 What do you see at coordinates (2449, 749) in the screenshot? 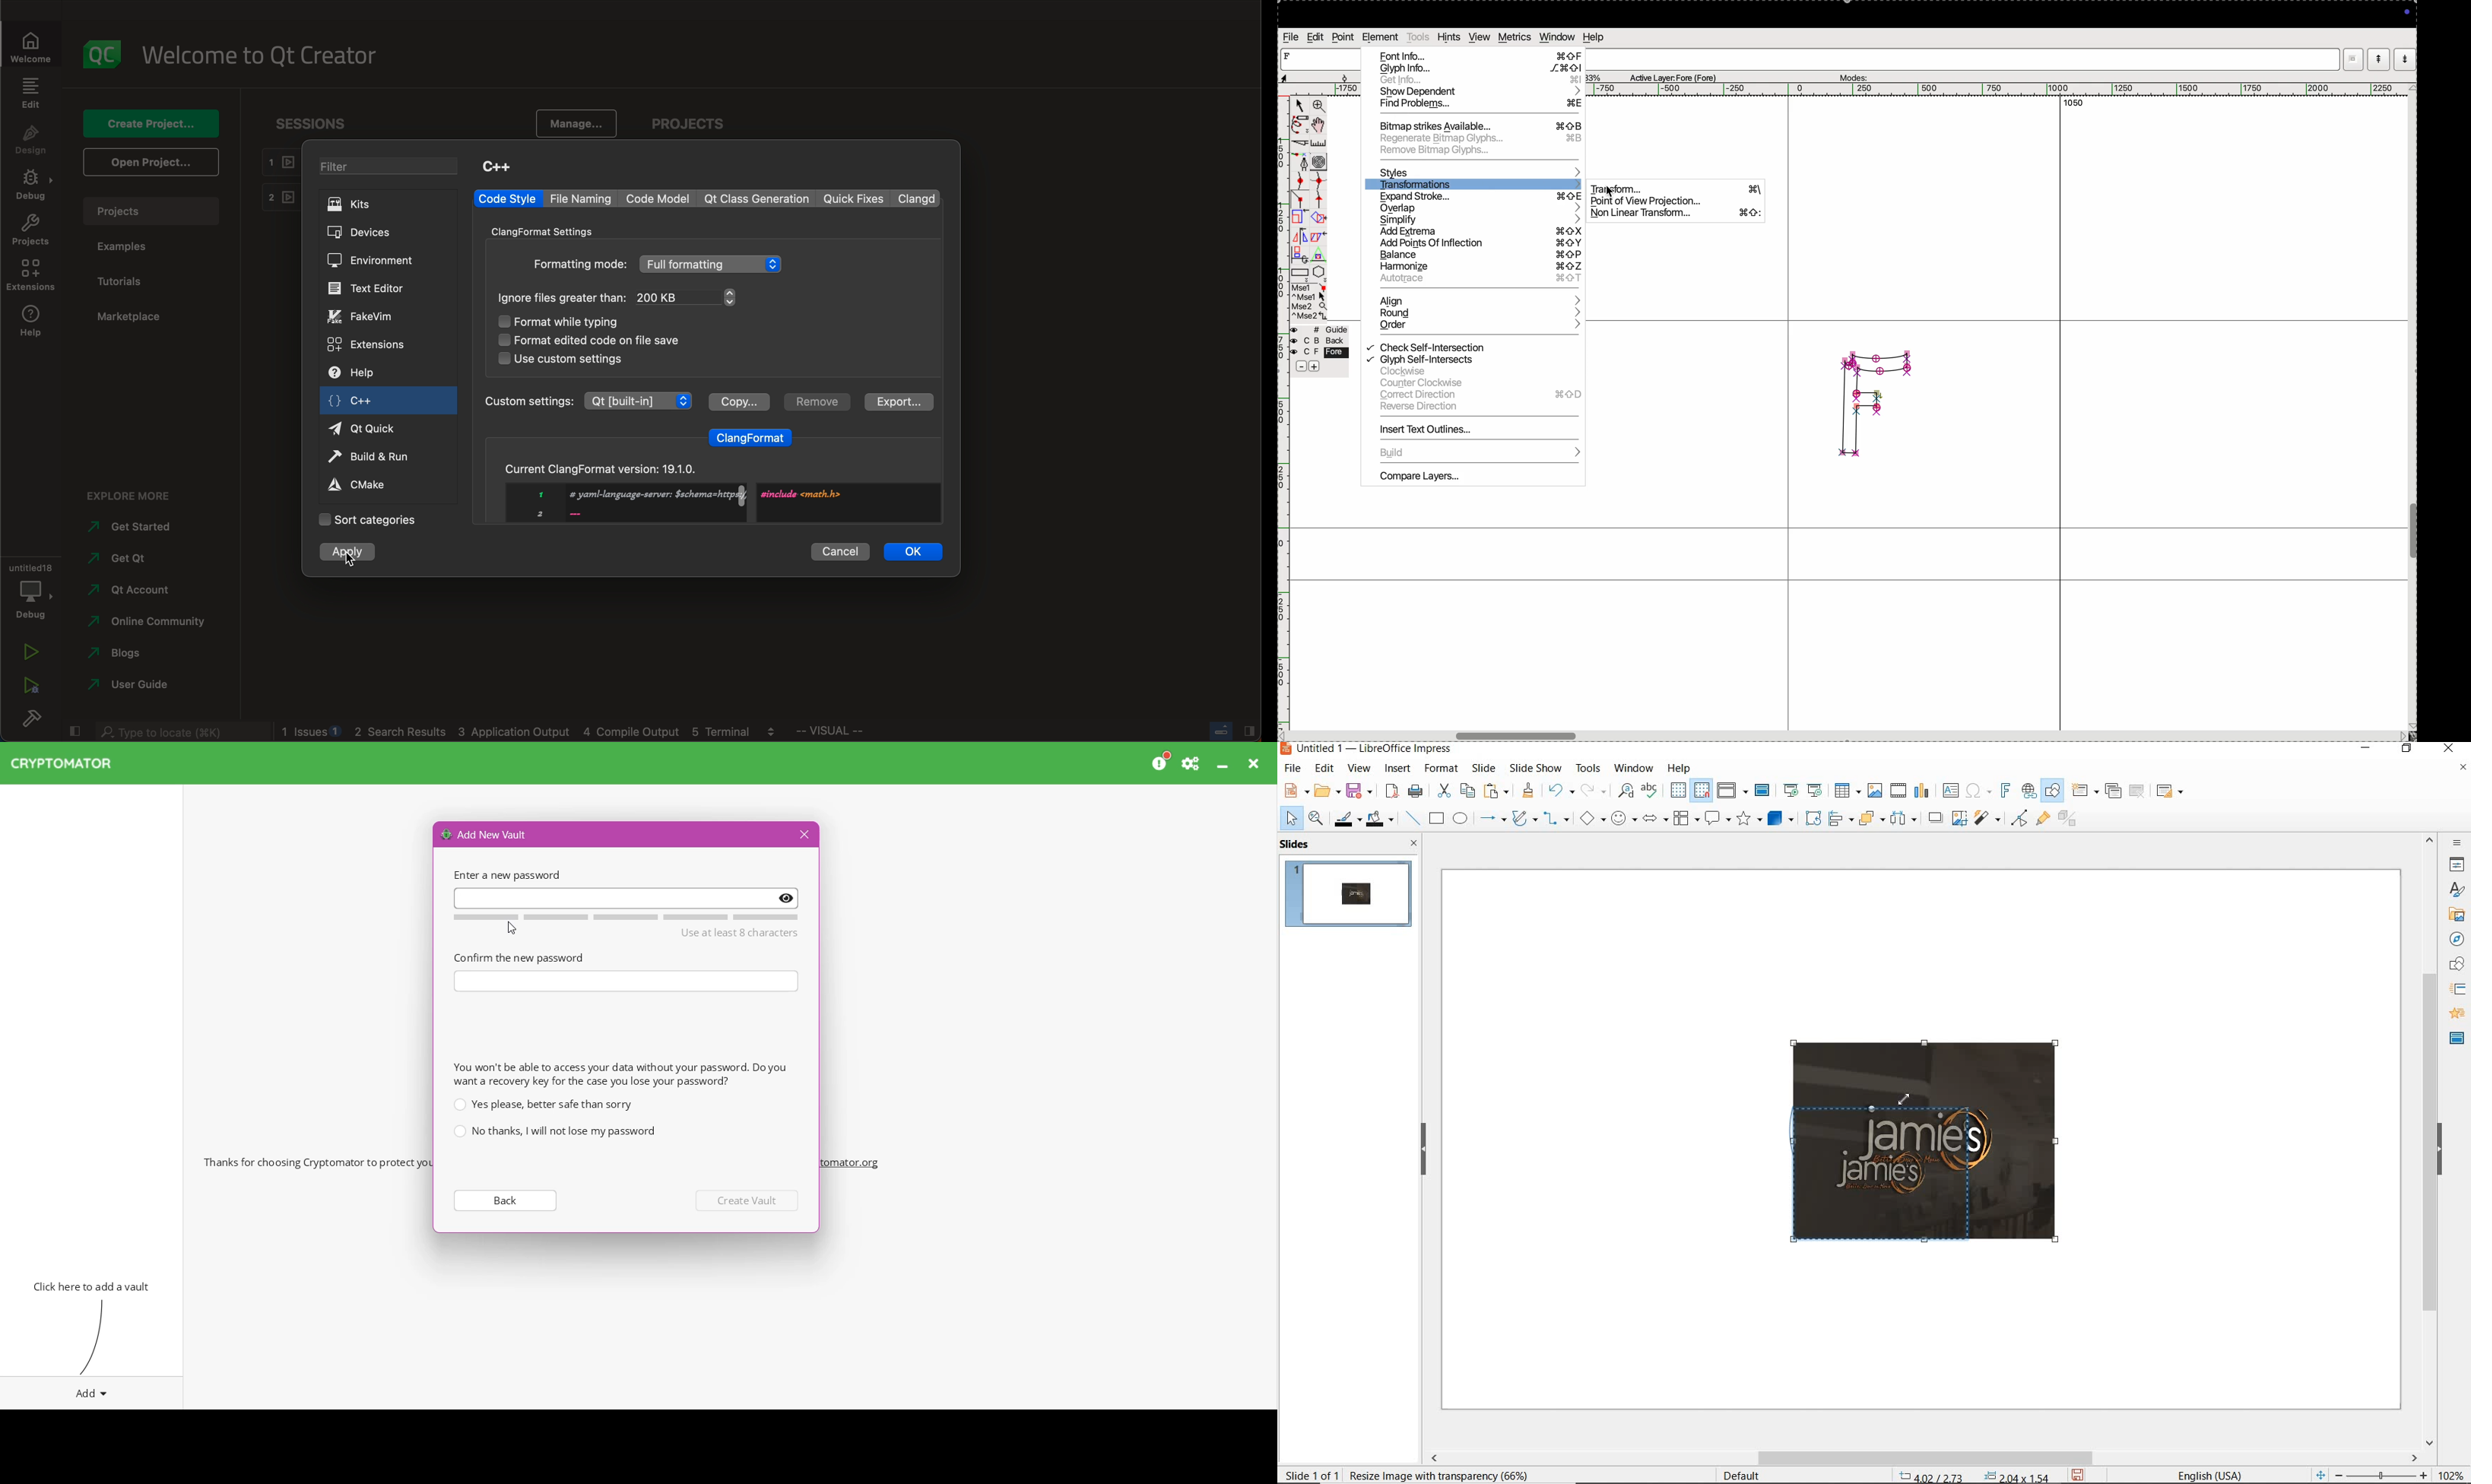
I see `close` at bounding box center [2449, 749].